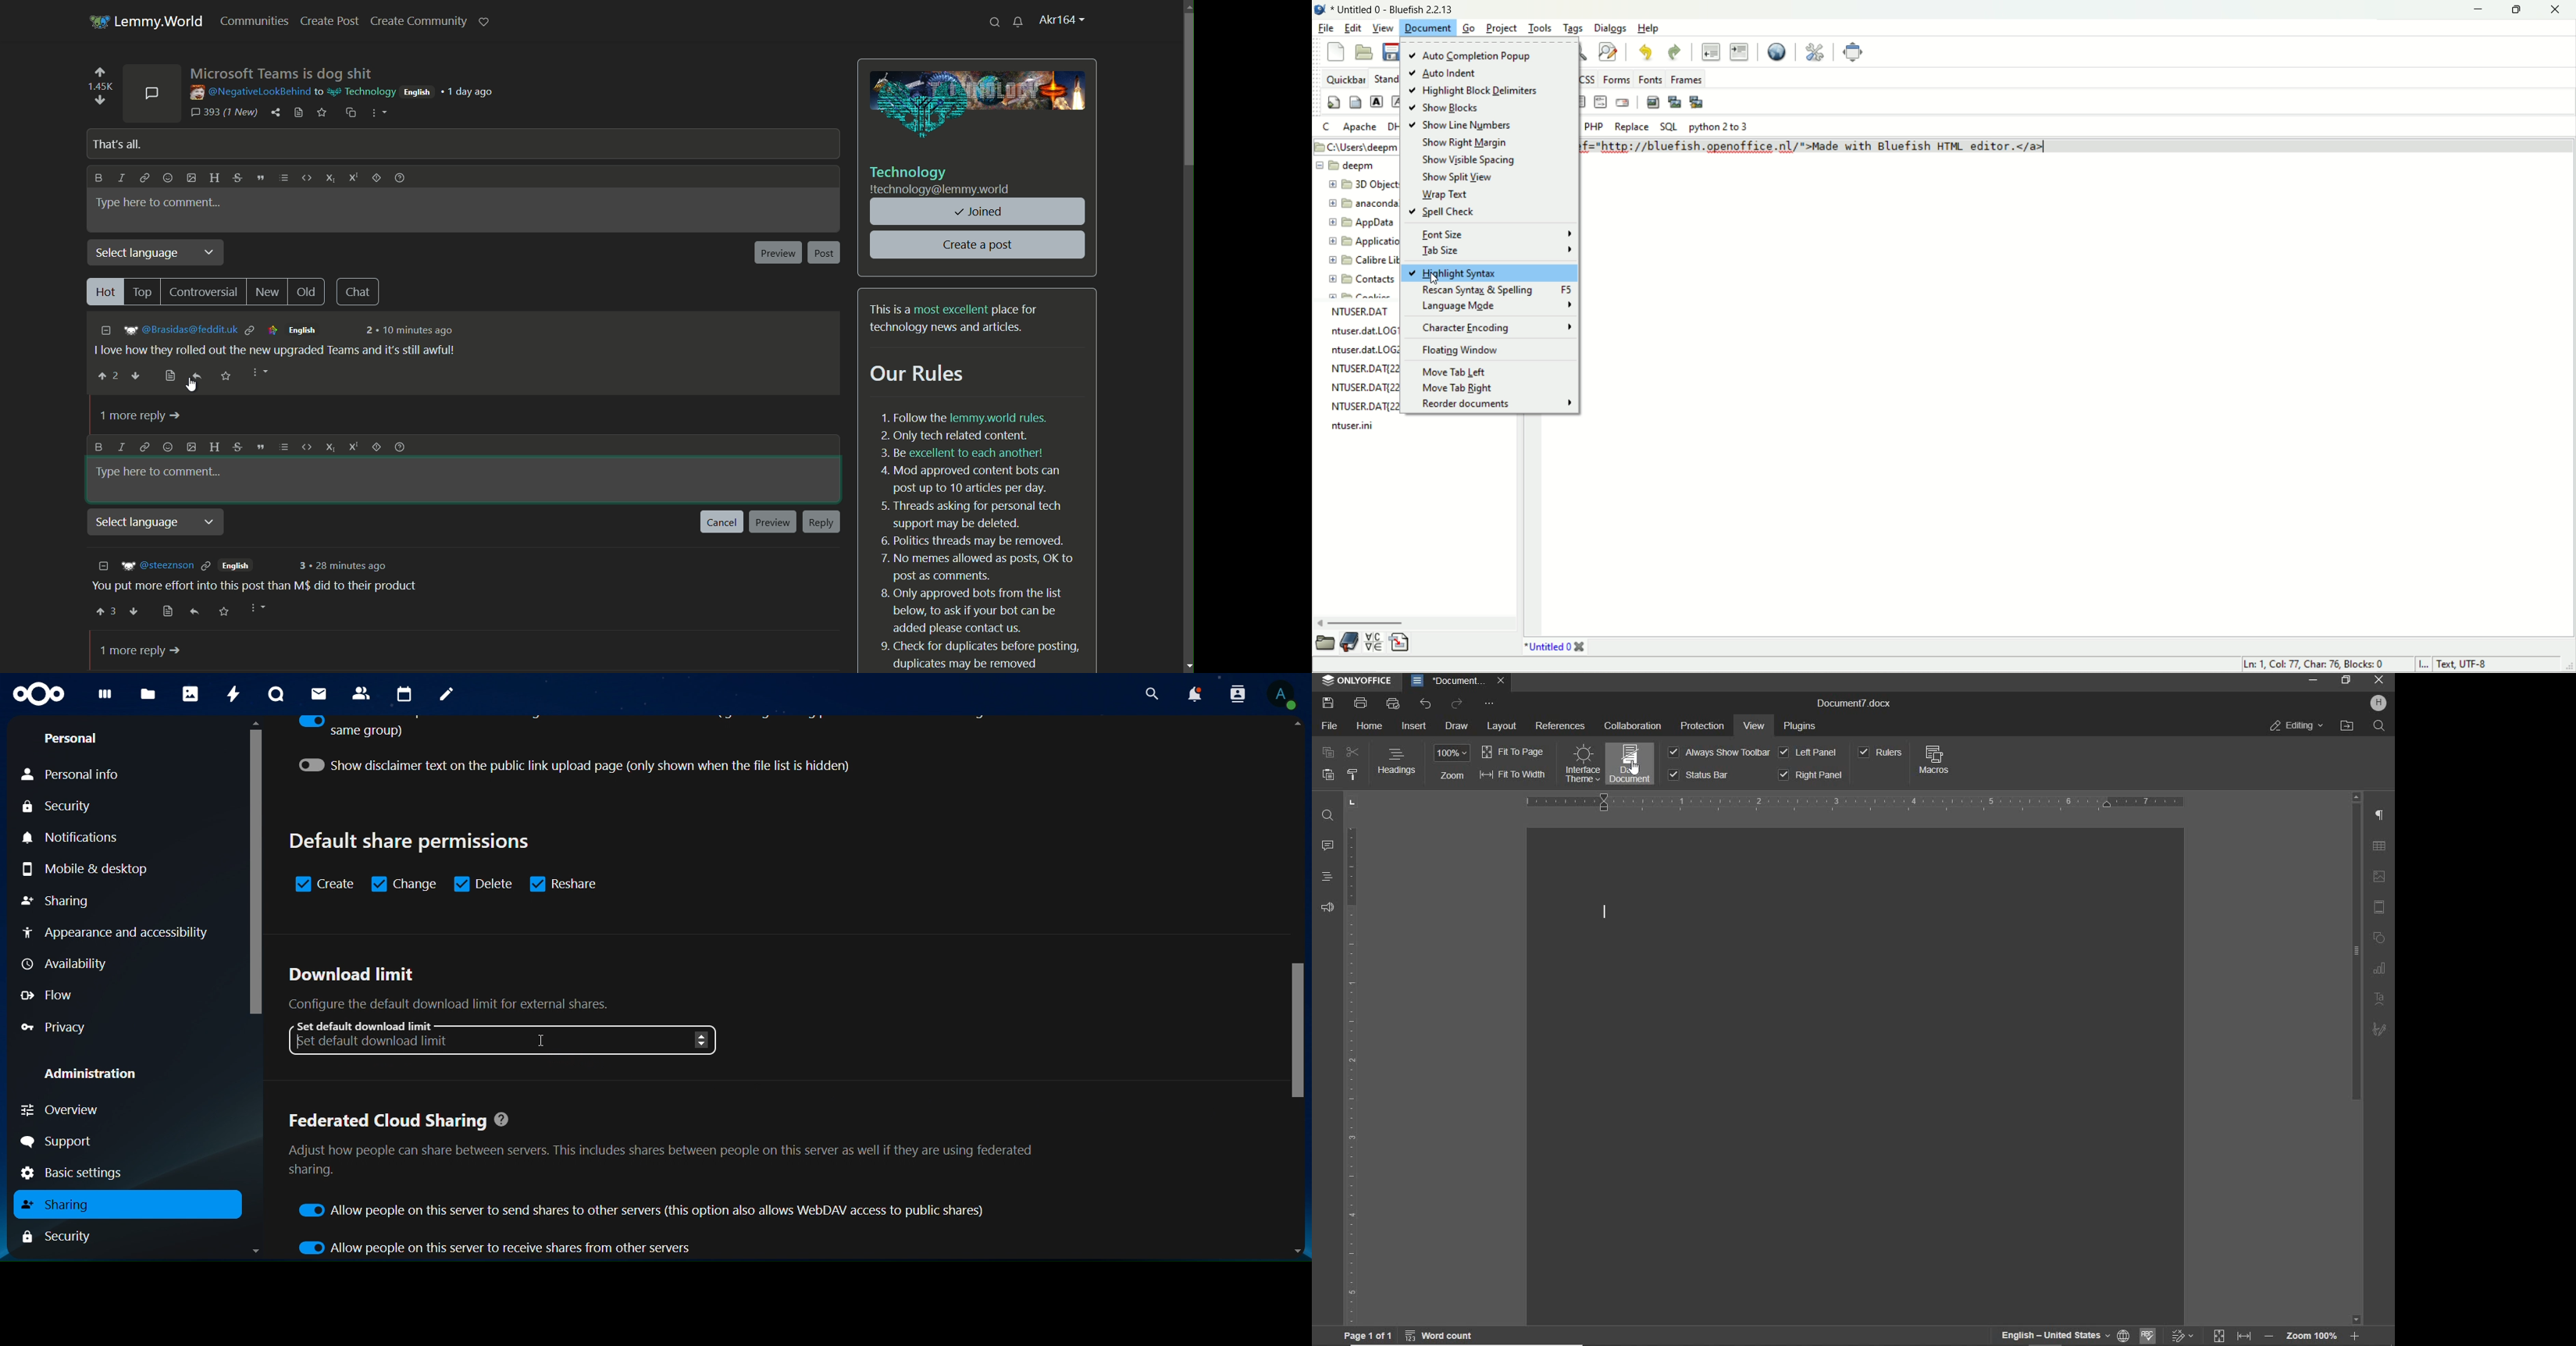 This screenshot has height=1372, width=2576. What do you see at coordinates (305, 447) in the screenshot?
I see `code` at bounding box center [305, 447].